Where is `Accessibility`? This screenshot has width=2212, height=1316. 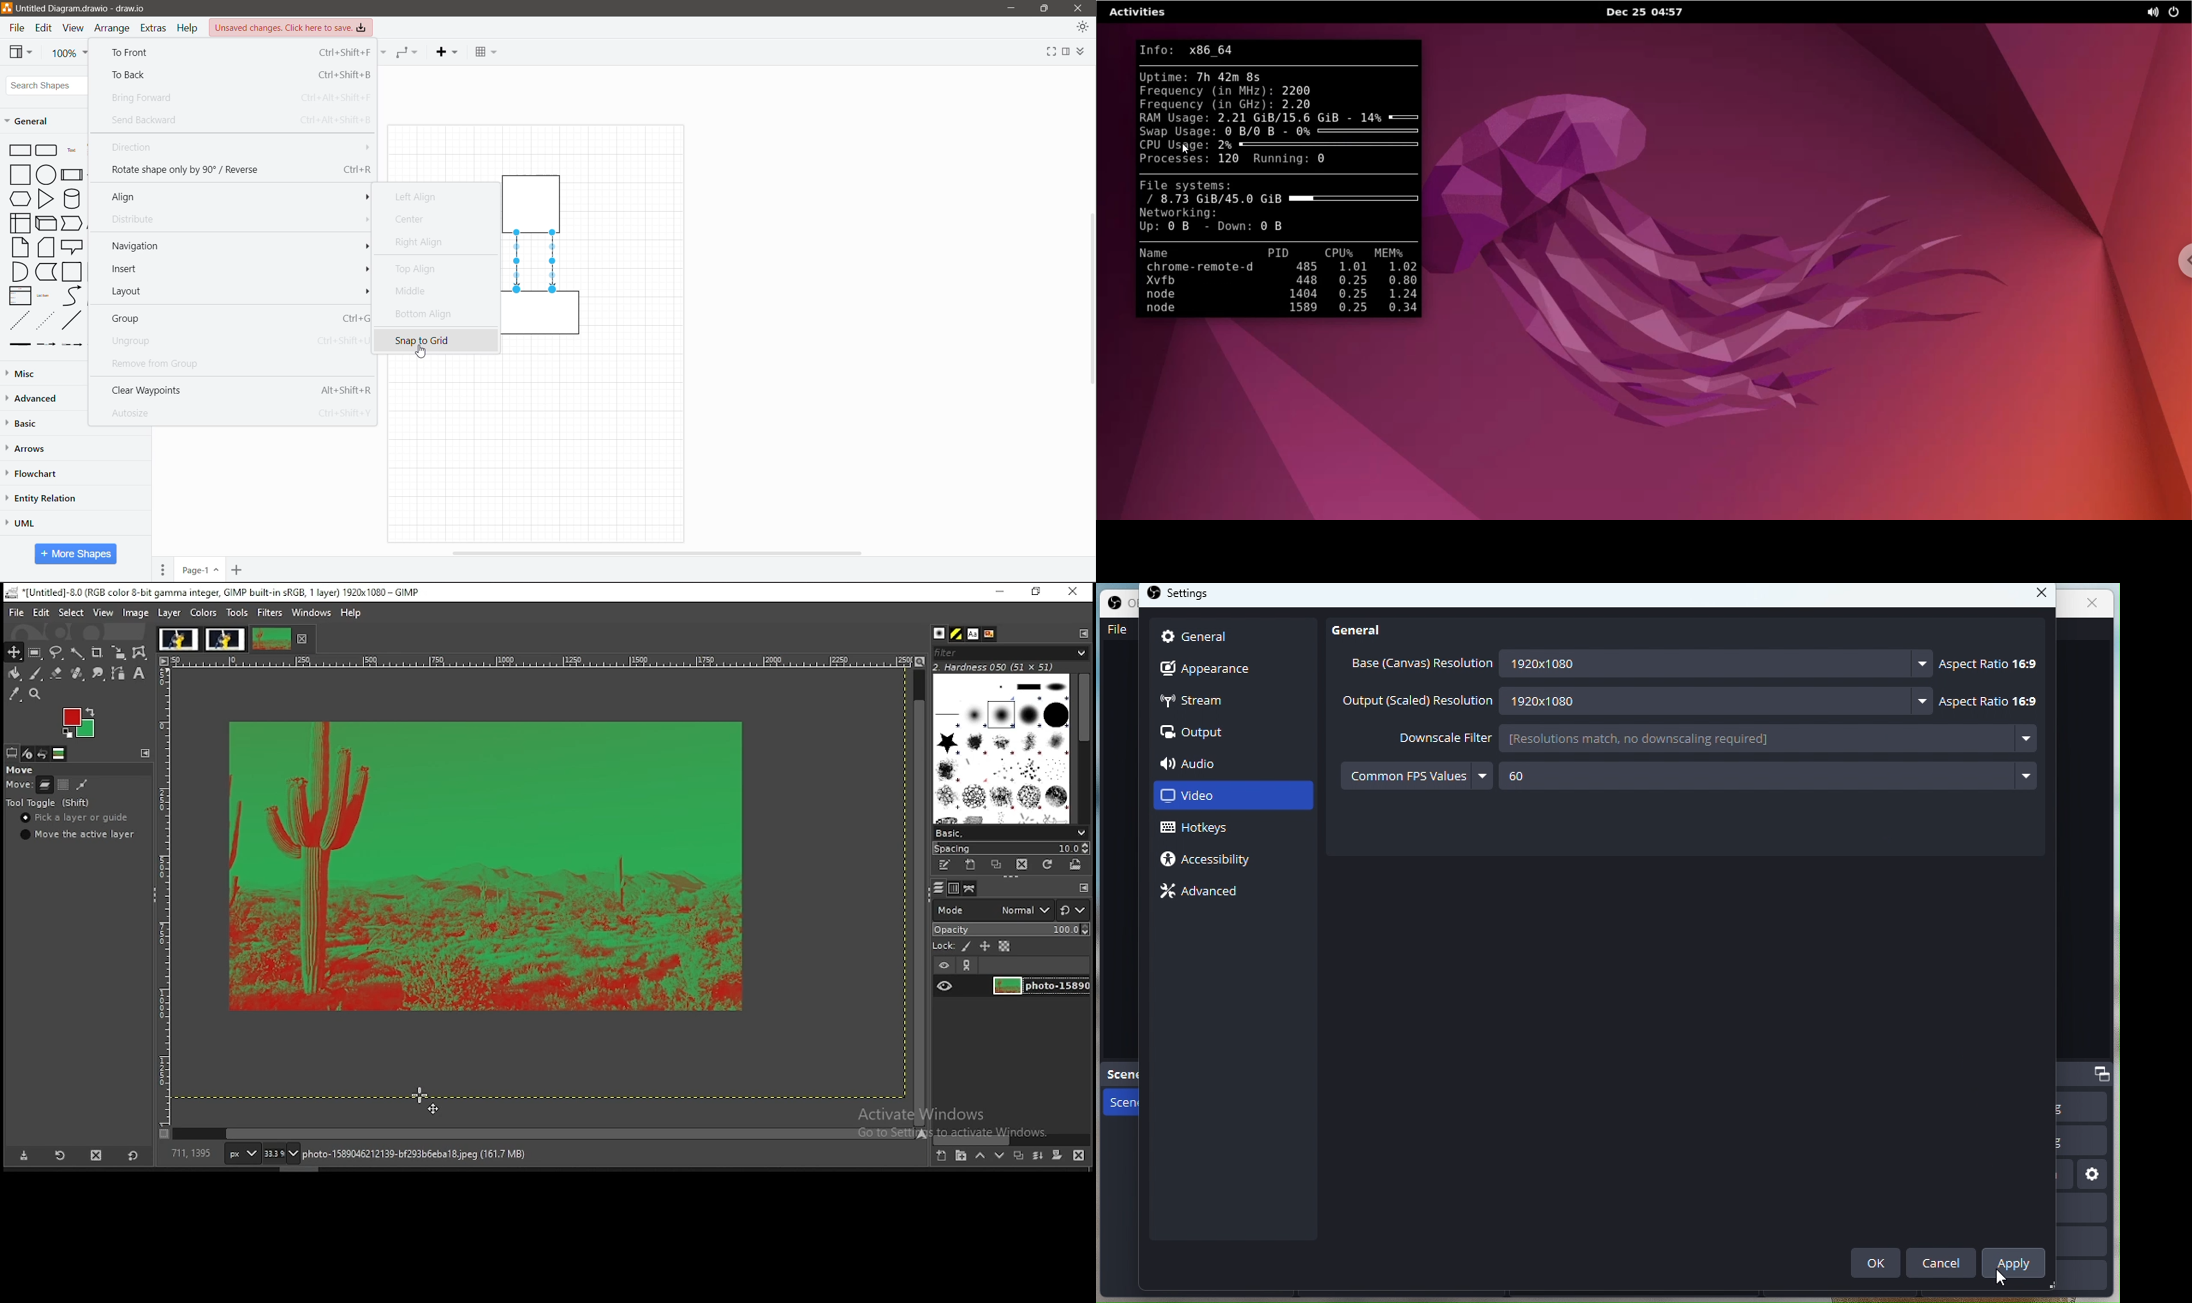 Accessibility is located at coordinates (1216, 863).